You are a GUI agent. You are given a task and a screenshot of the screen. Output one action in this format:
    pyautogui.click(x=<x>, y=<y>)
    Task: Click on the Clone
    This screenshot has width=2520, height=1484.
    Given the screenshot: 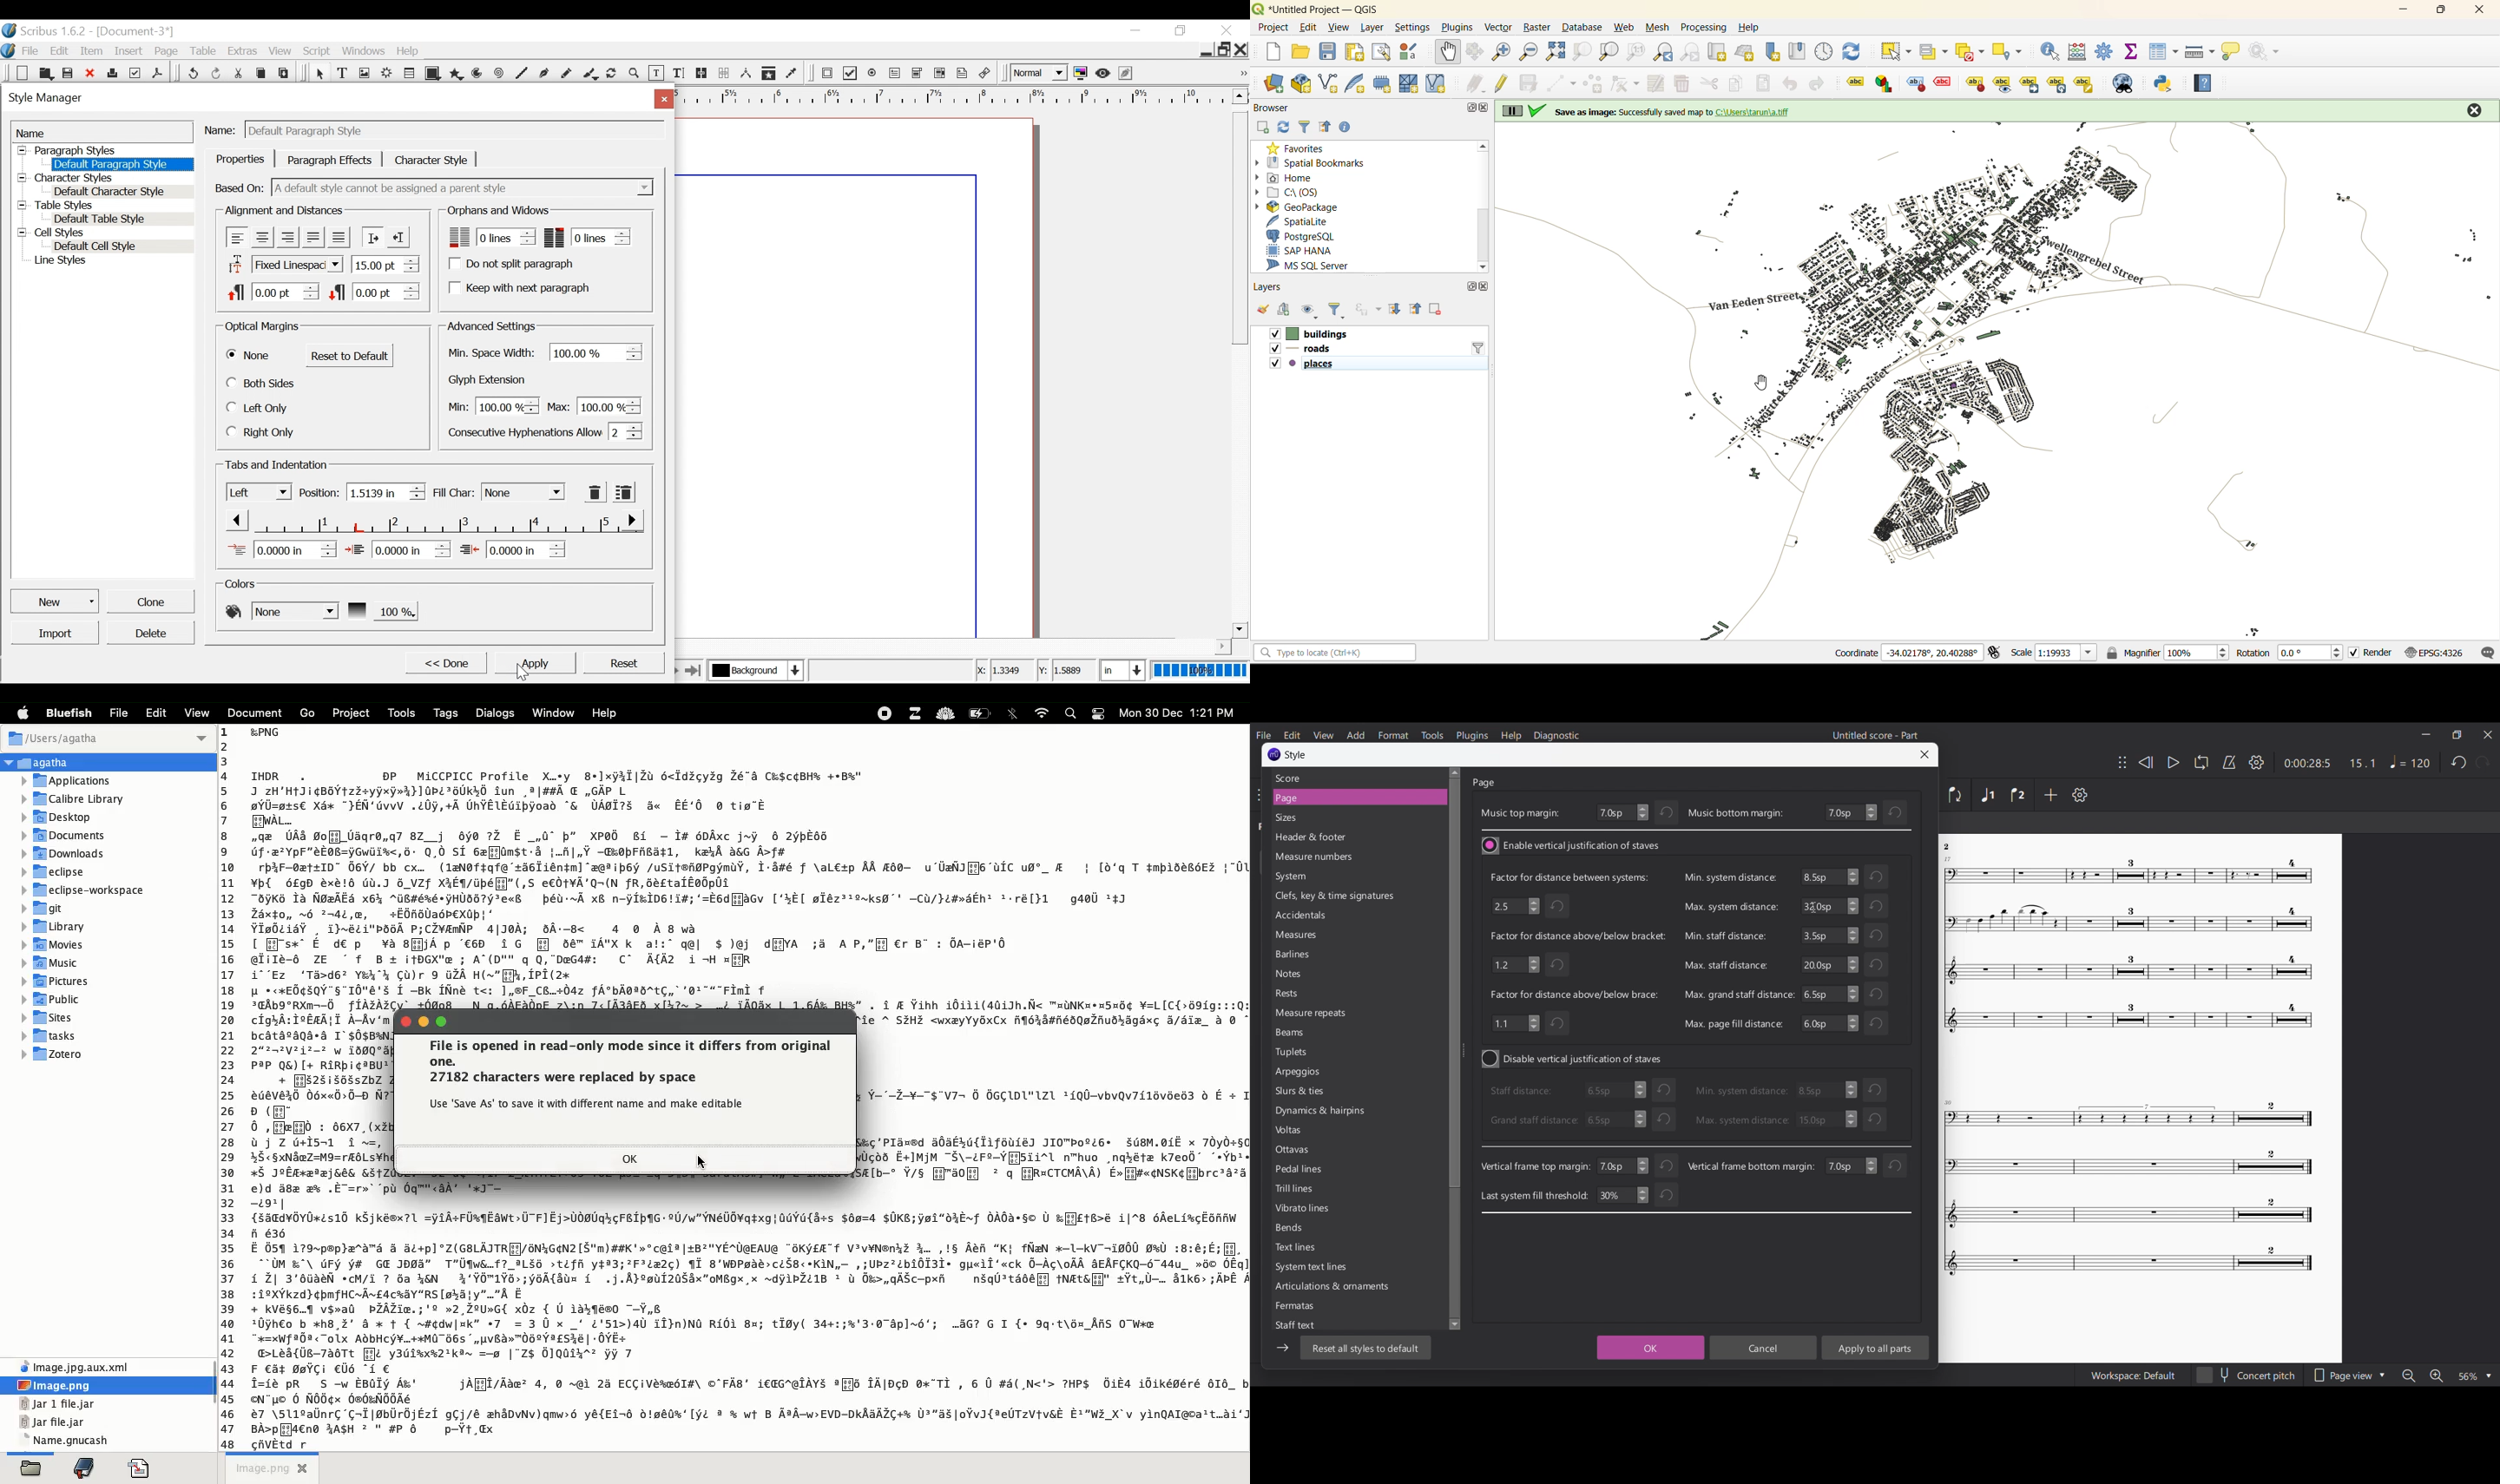 What is the action you would take?
    pyautogui.click(x=149, y=600)
    